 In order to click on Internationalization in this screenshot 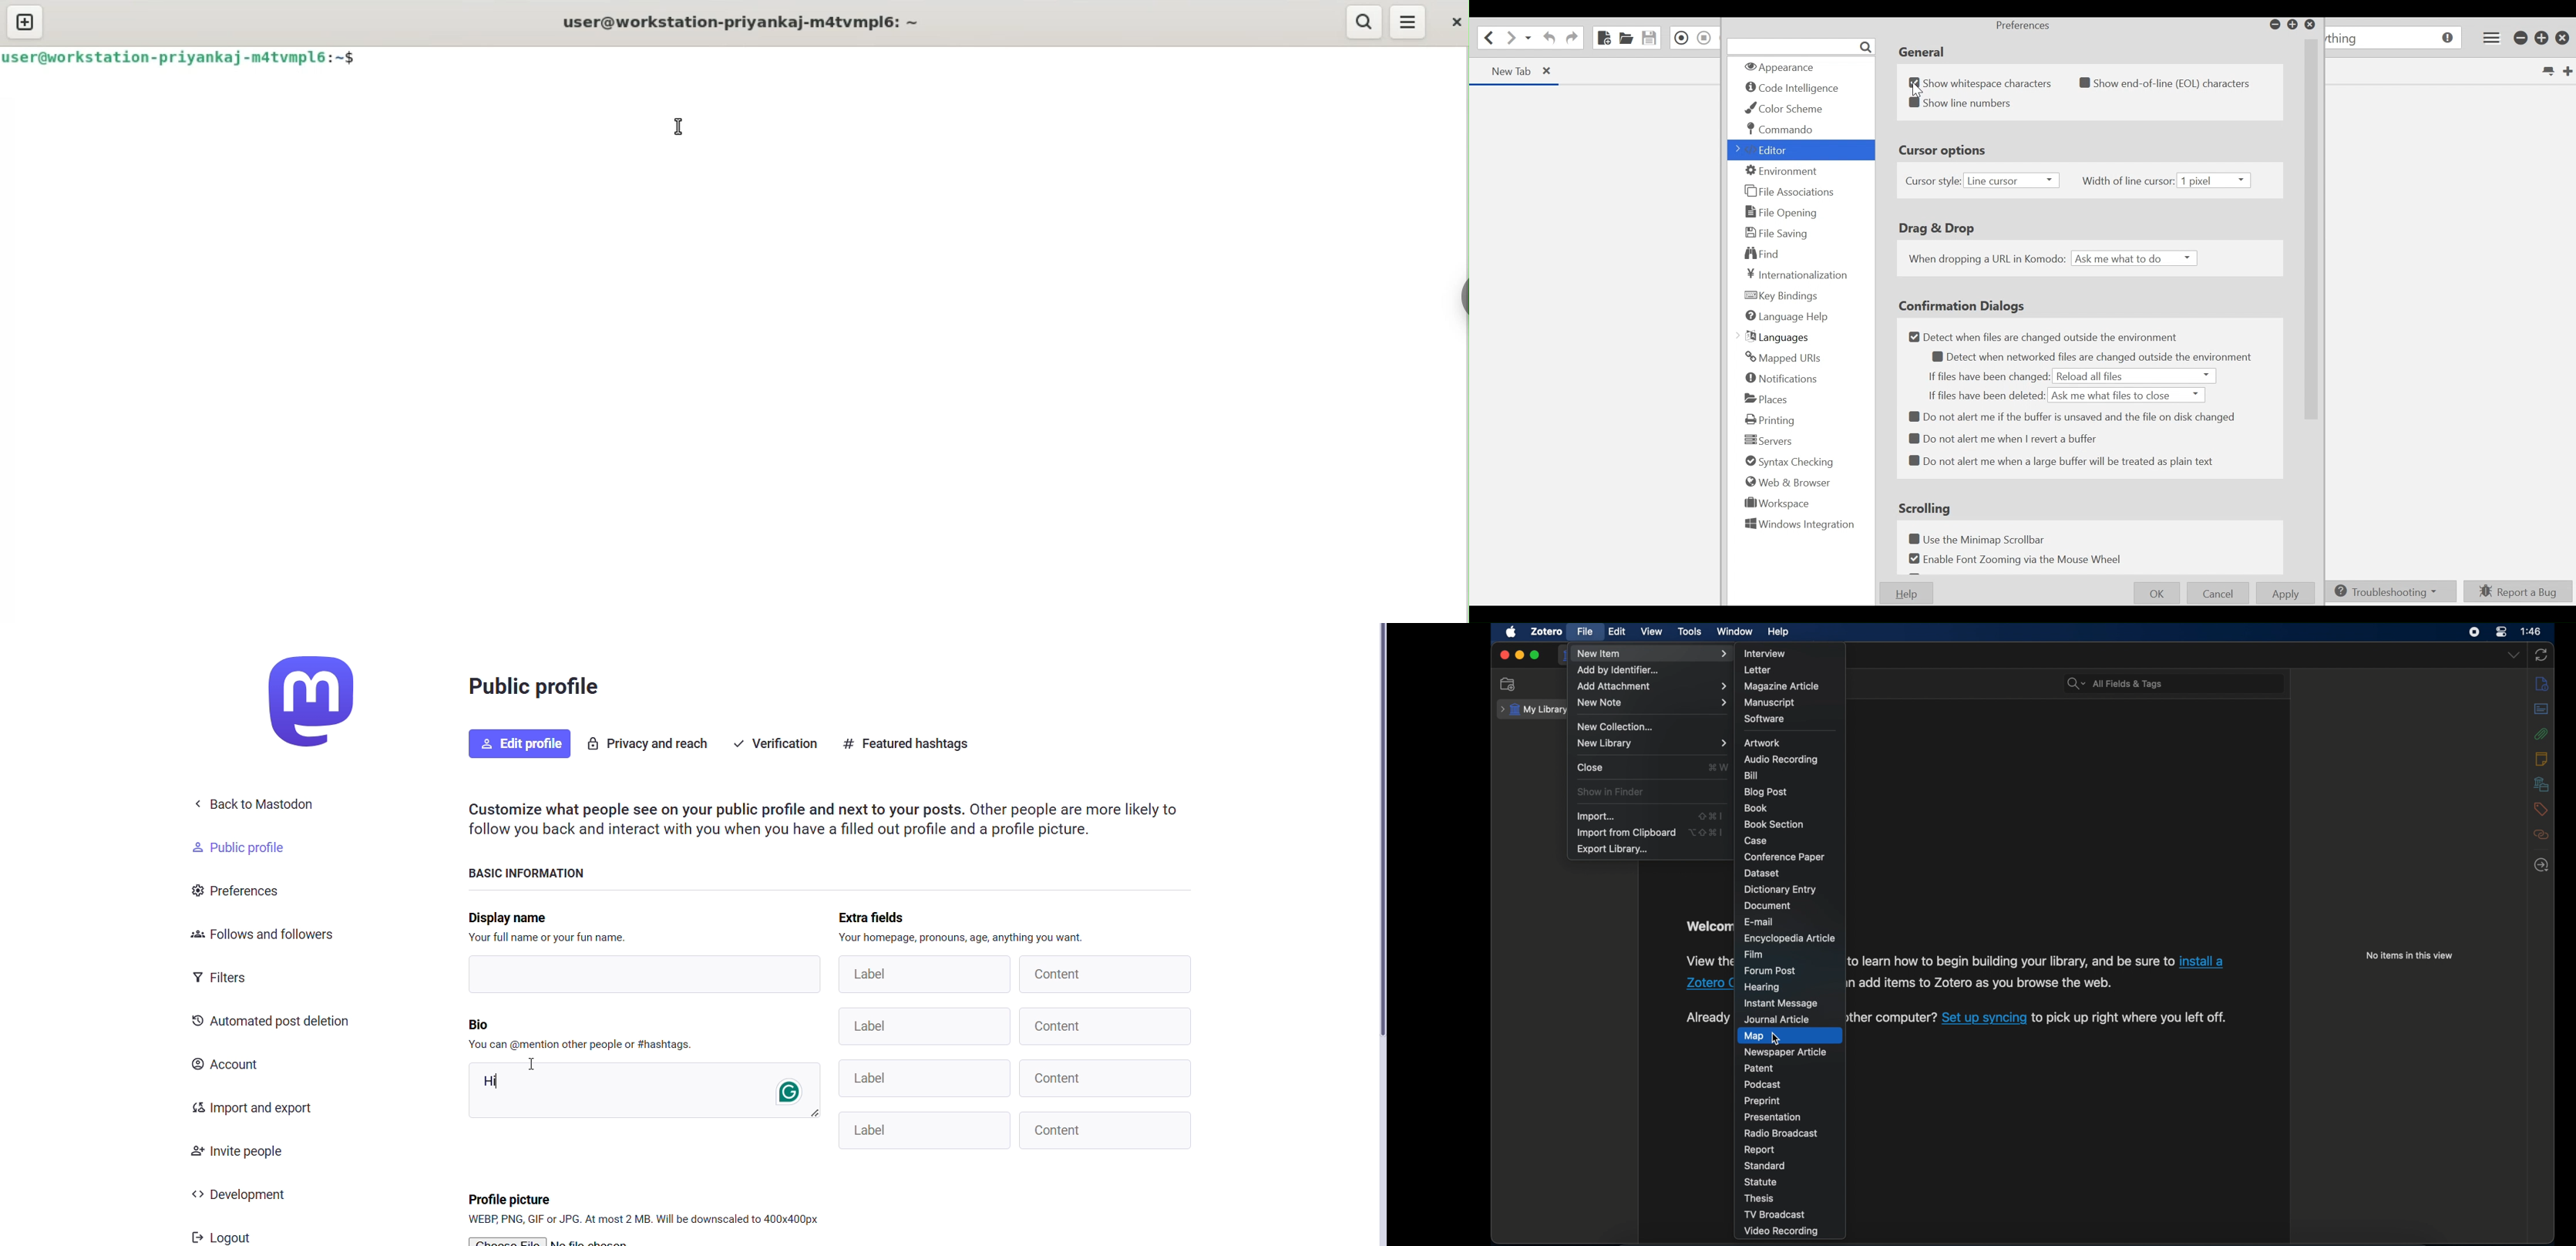, I will do `click(1799, 274)`.